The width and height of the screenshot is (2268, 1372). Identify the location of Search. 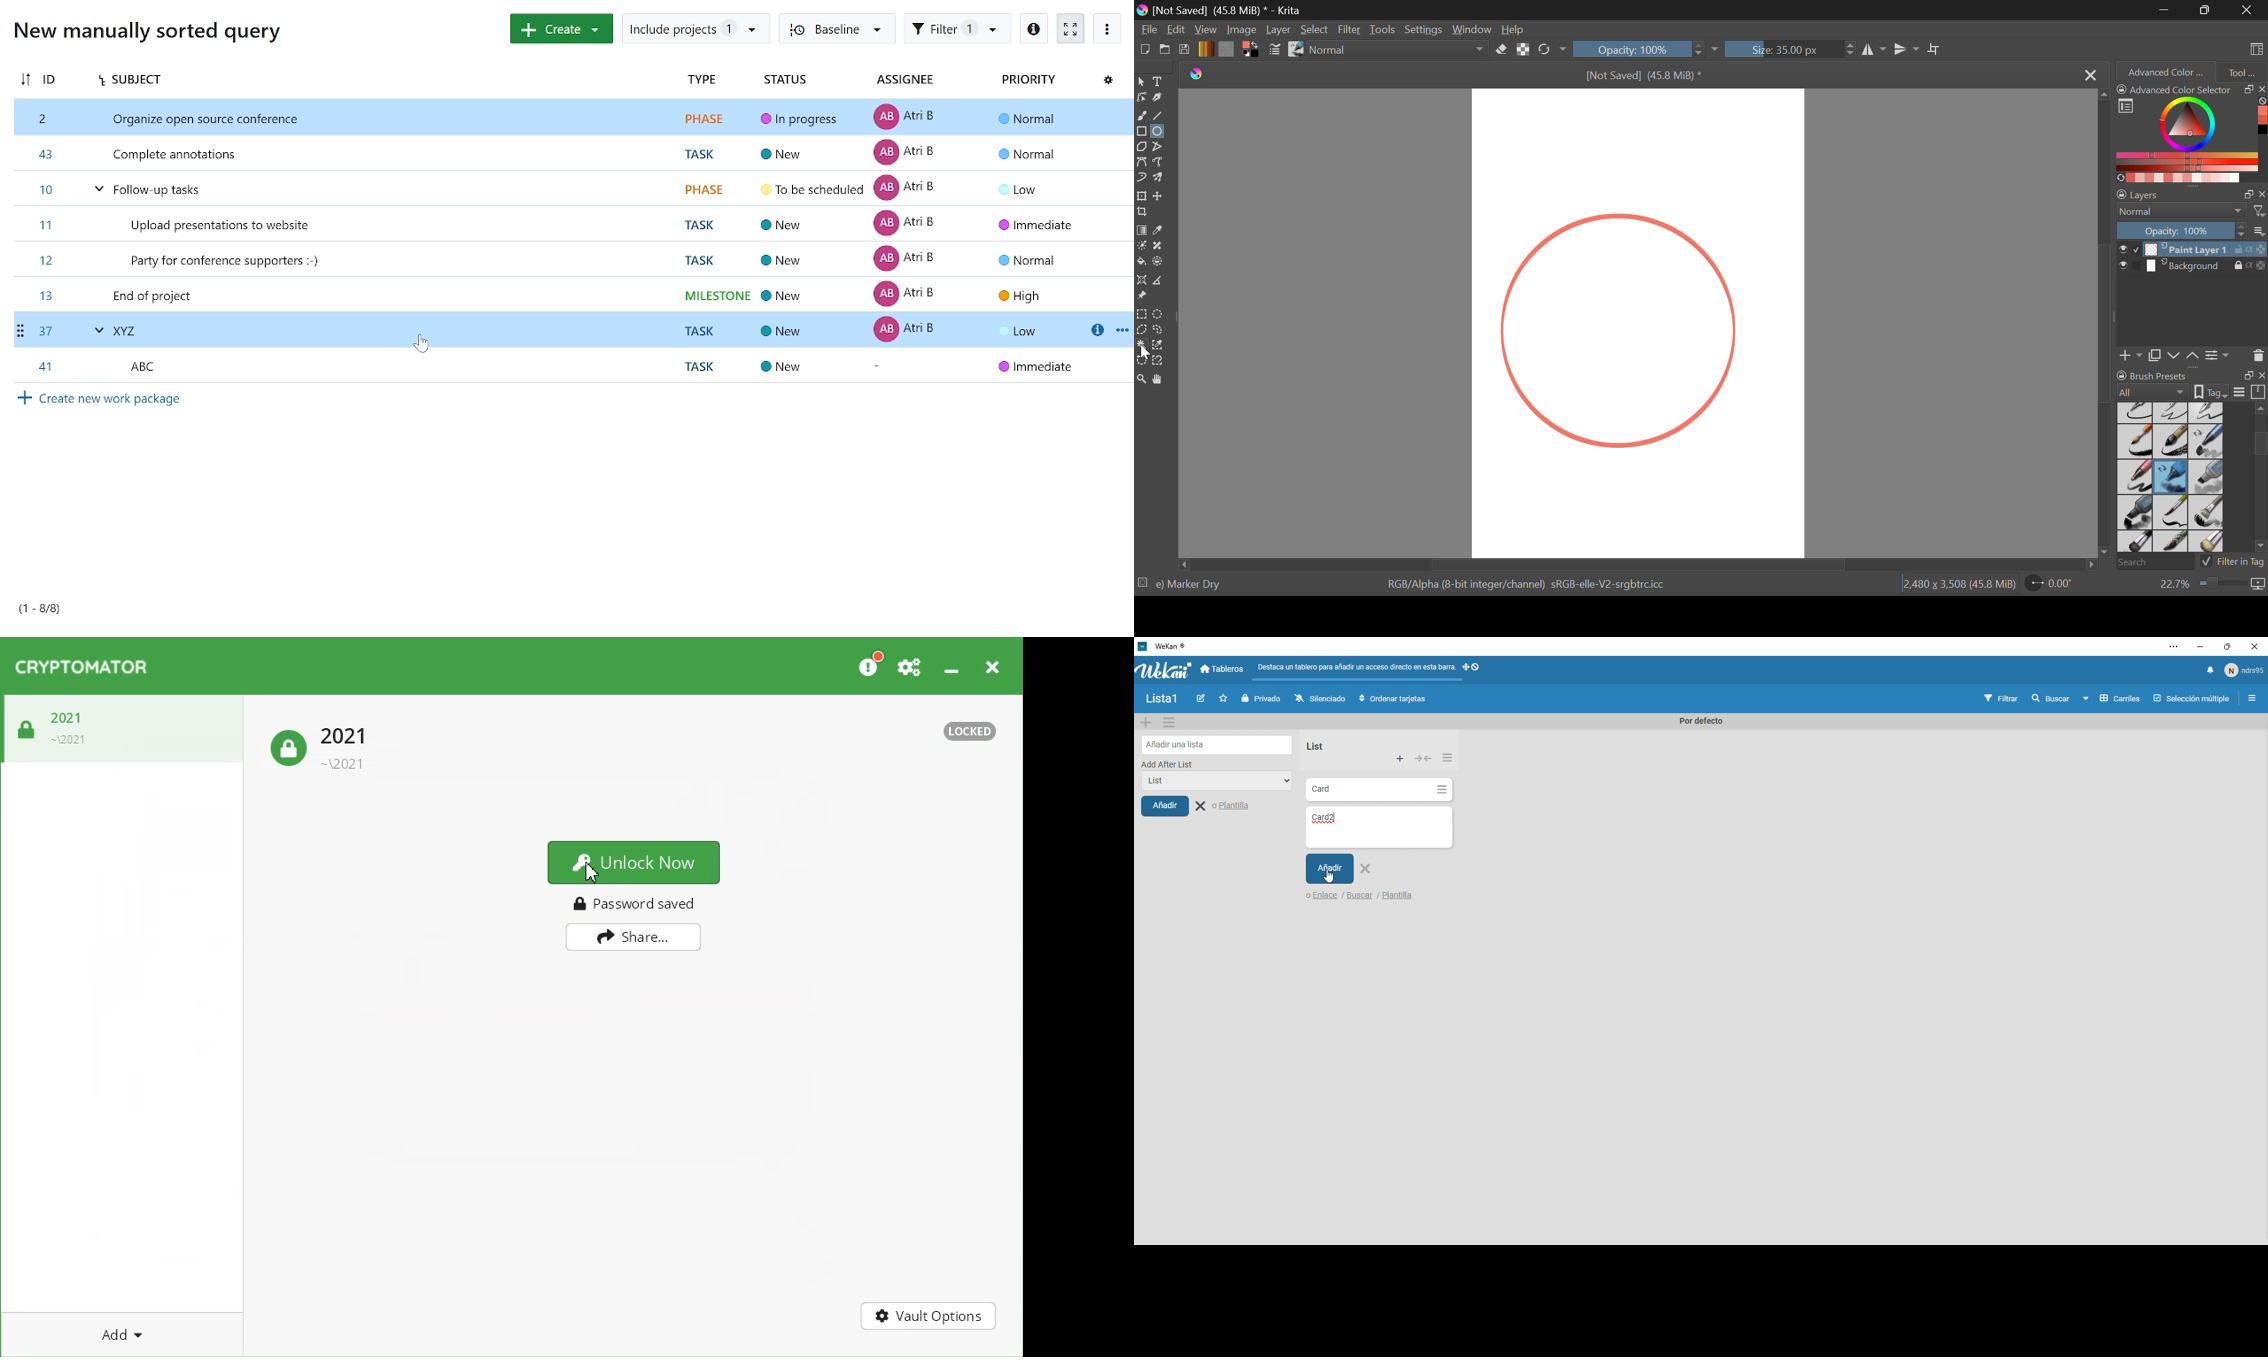
(2152, 563).